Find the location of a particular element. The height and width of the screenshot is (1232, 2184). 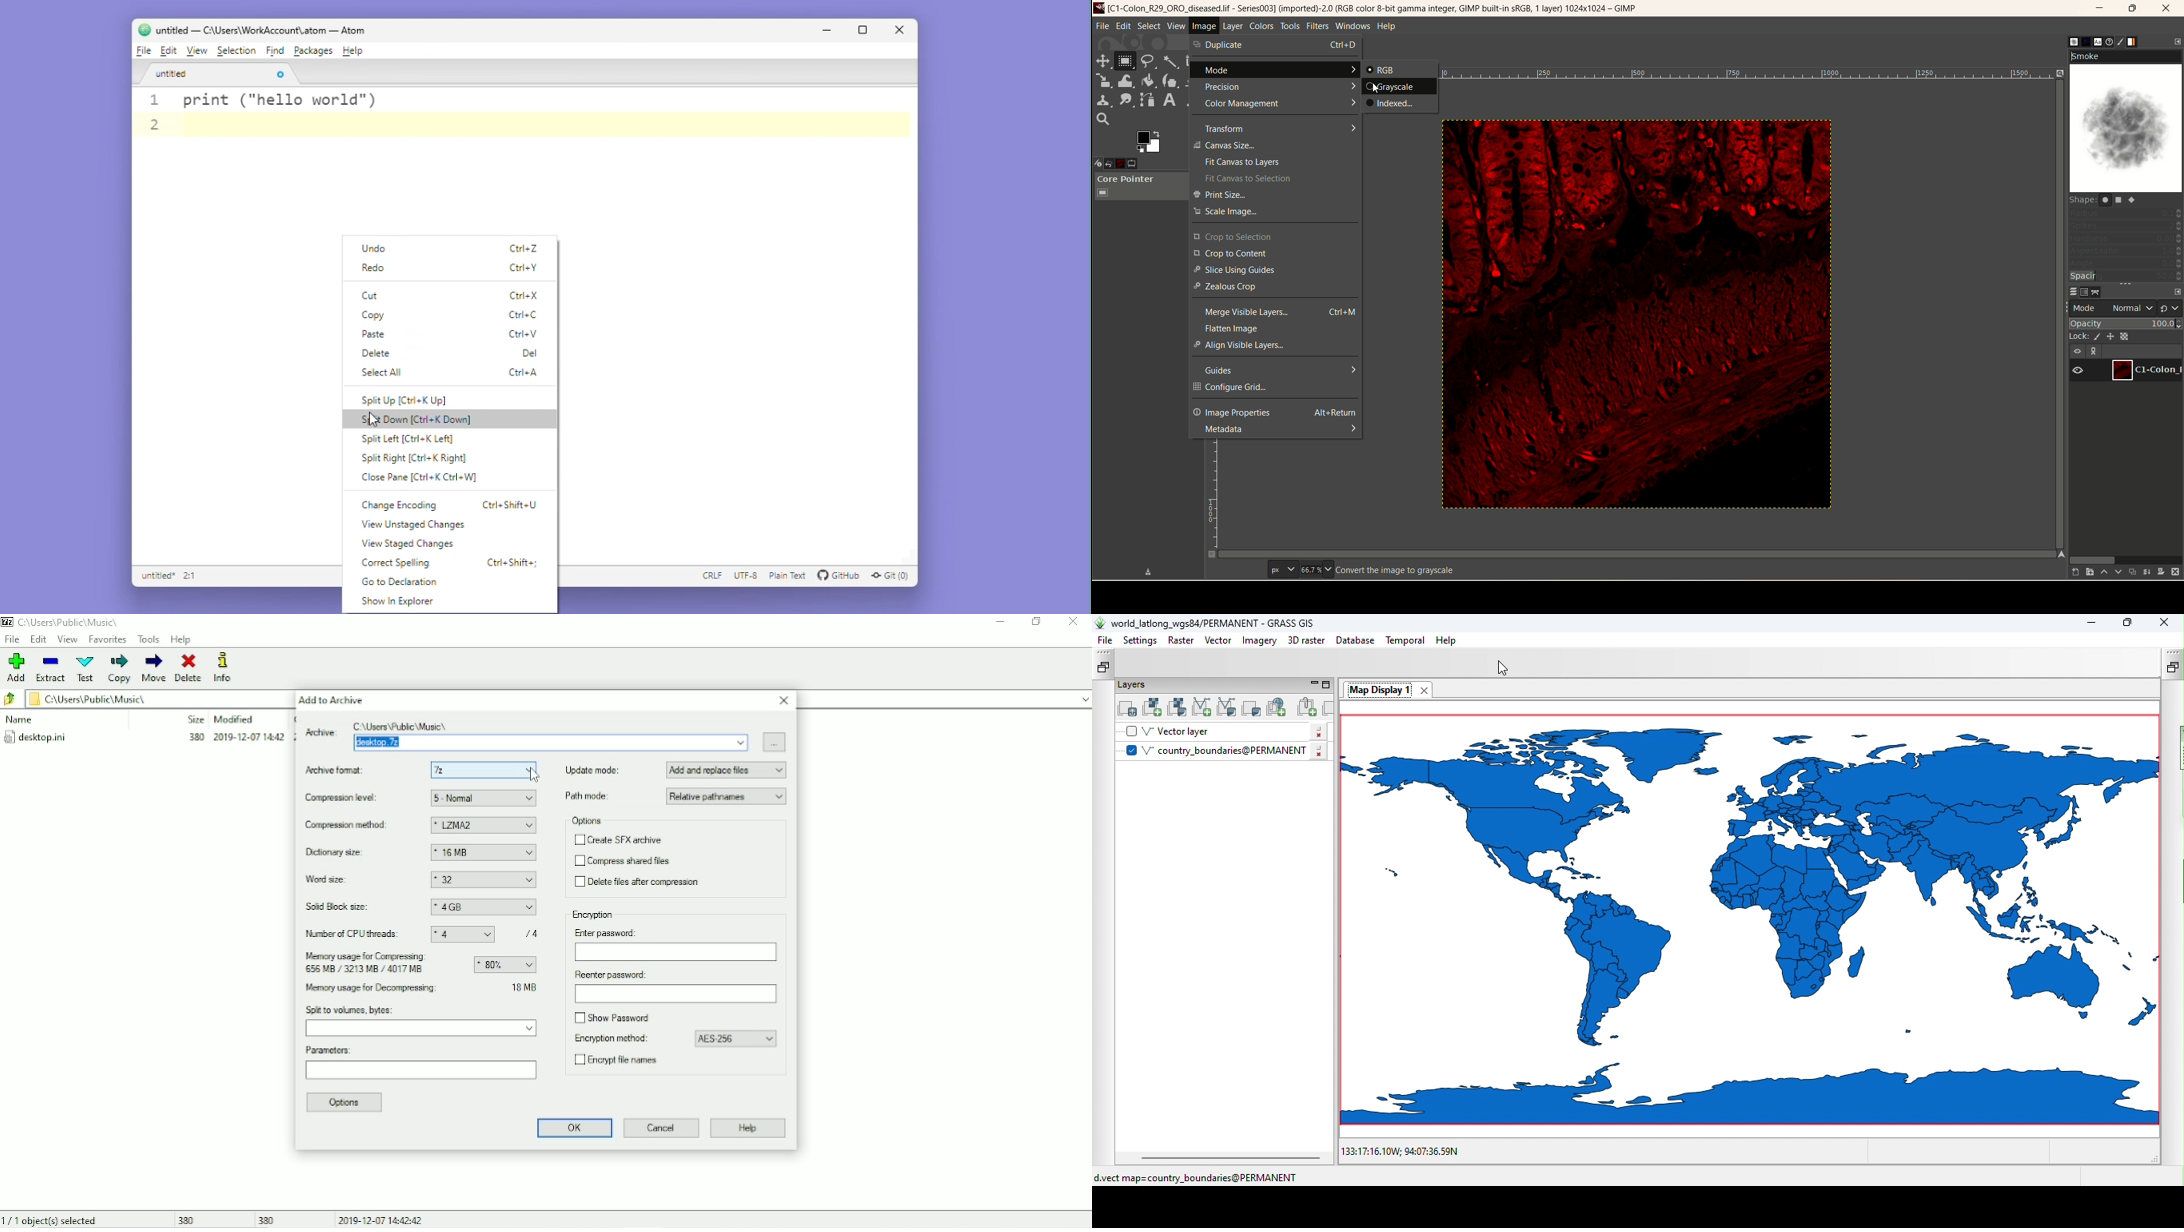

canvas size is located at coordinates (1275, 146).